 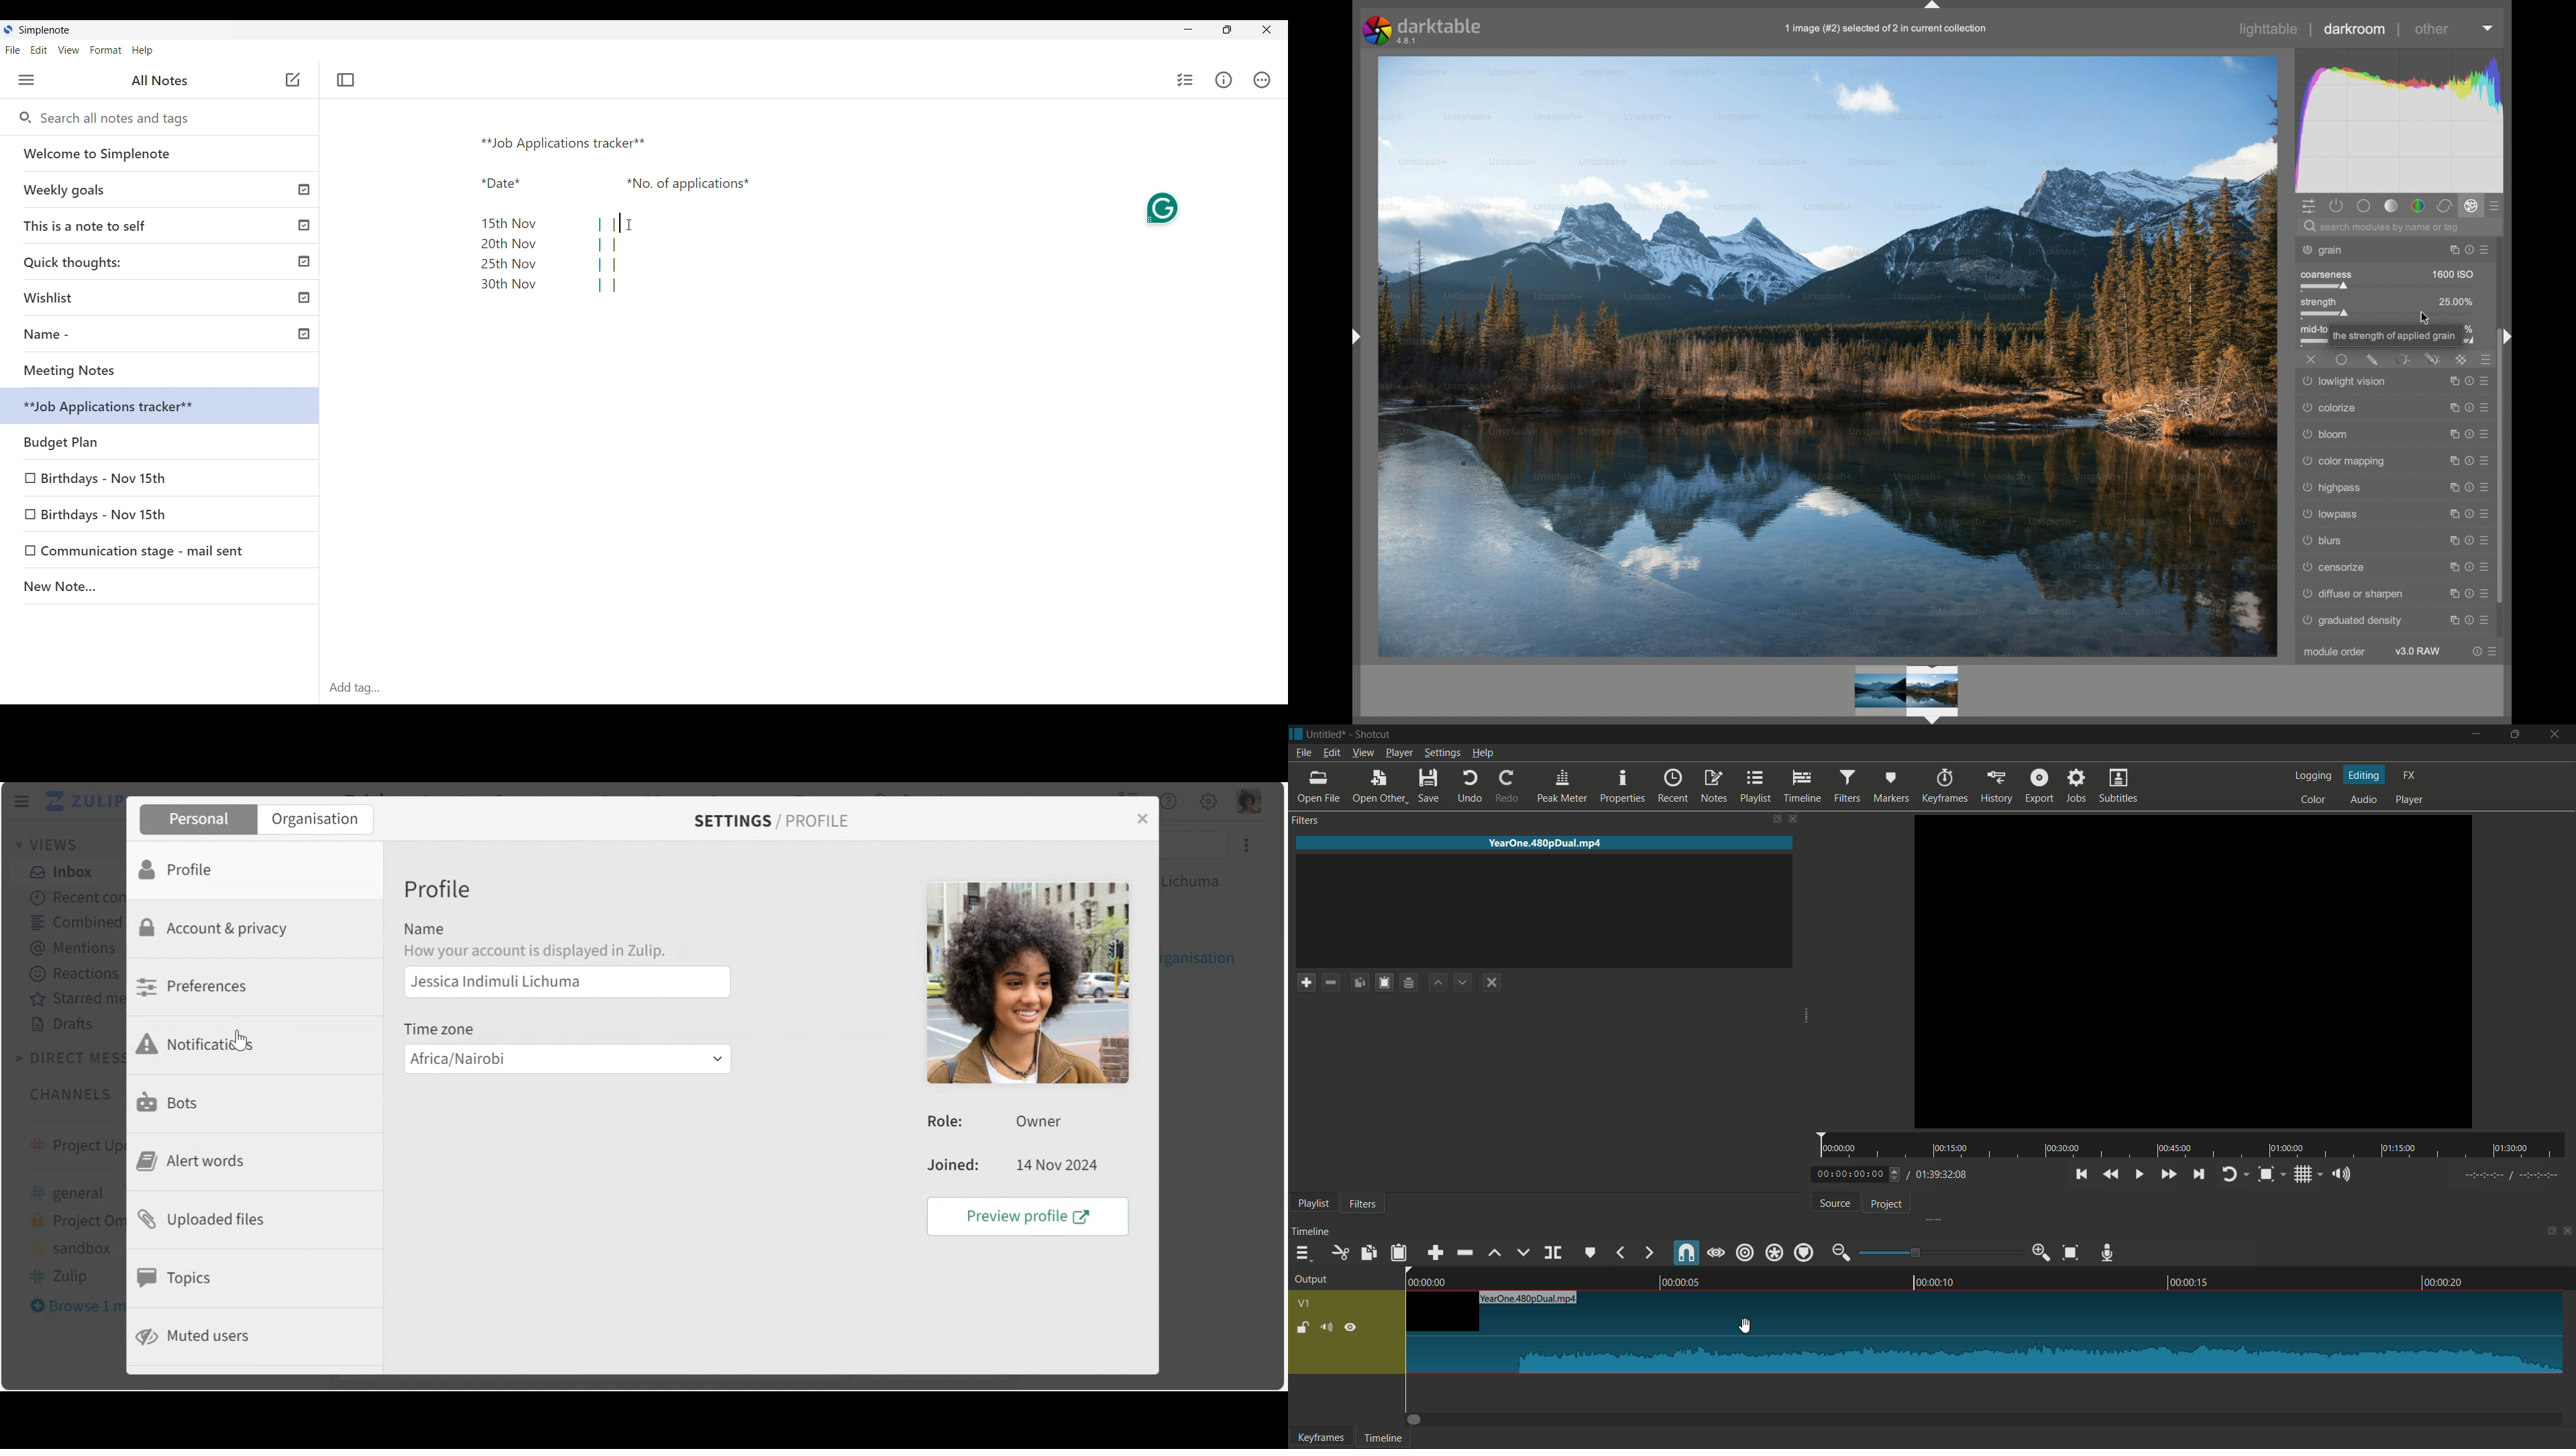 I want to click on off, so click(x=2312, y=360).